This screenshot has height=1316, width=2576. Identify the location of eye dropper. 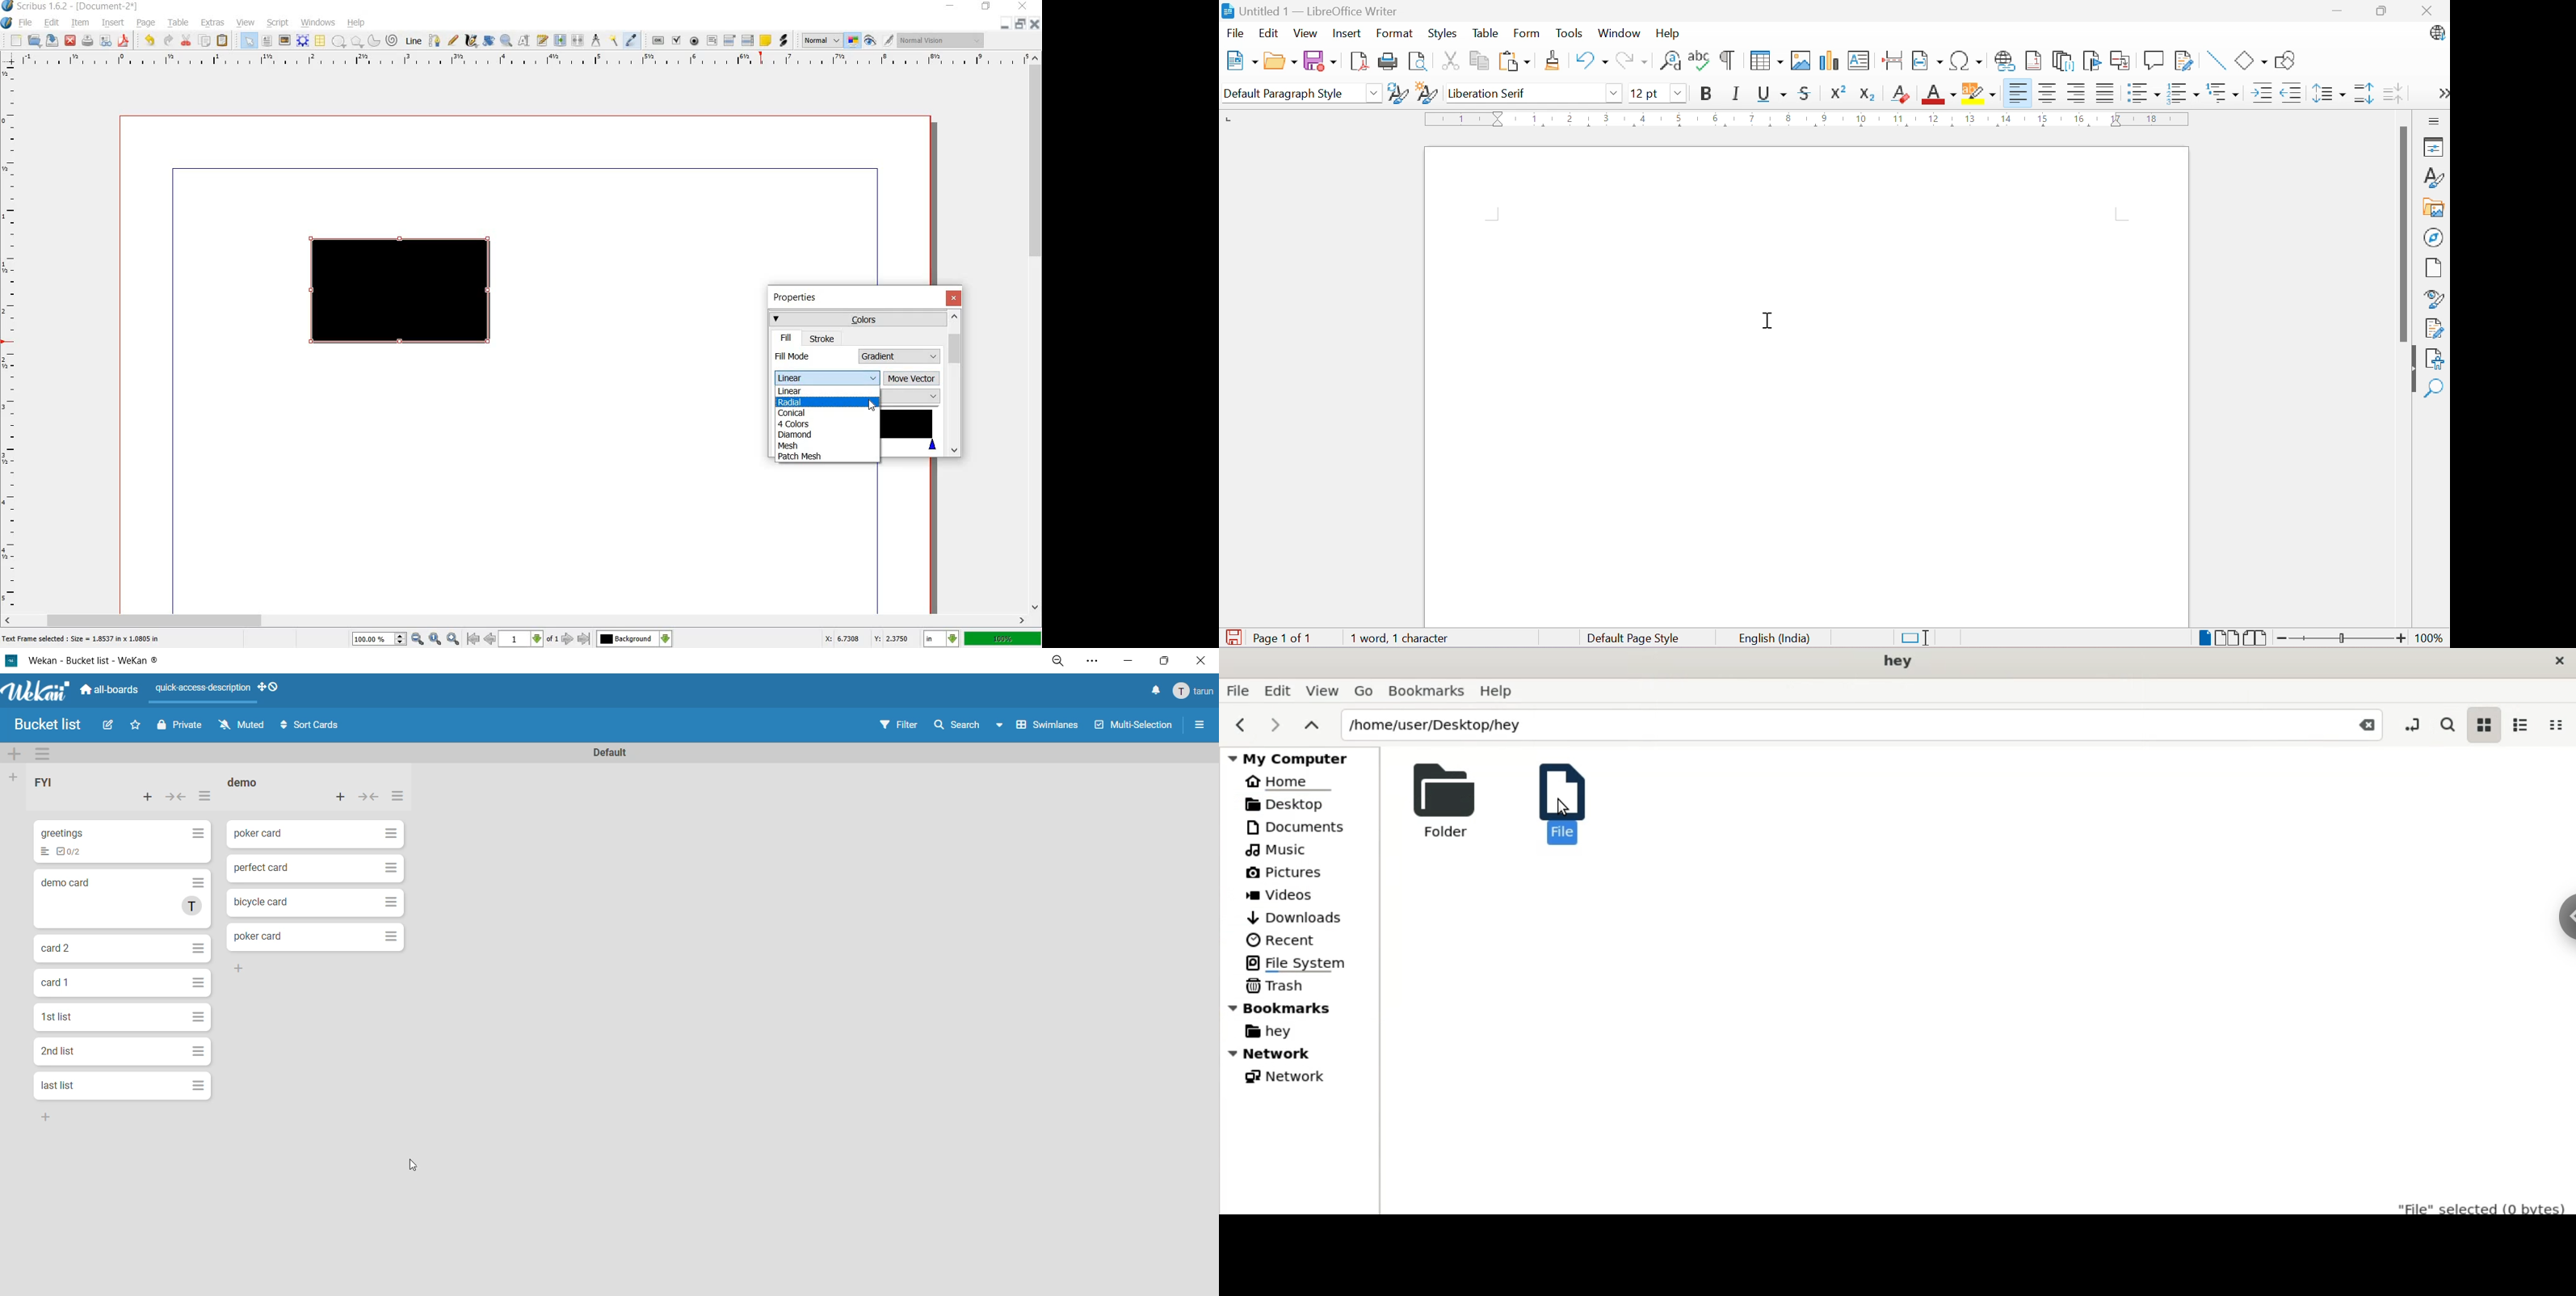
(632, 41).